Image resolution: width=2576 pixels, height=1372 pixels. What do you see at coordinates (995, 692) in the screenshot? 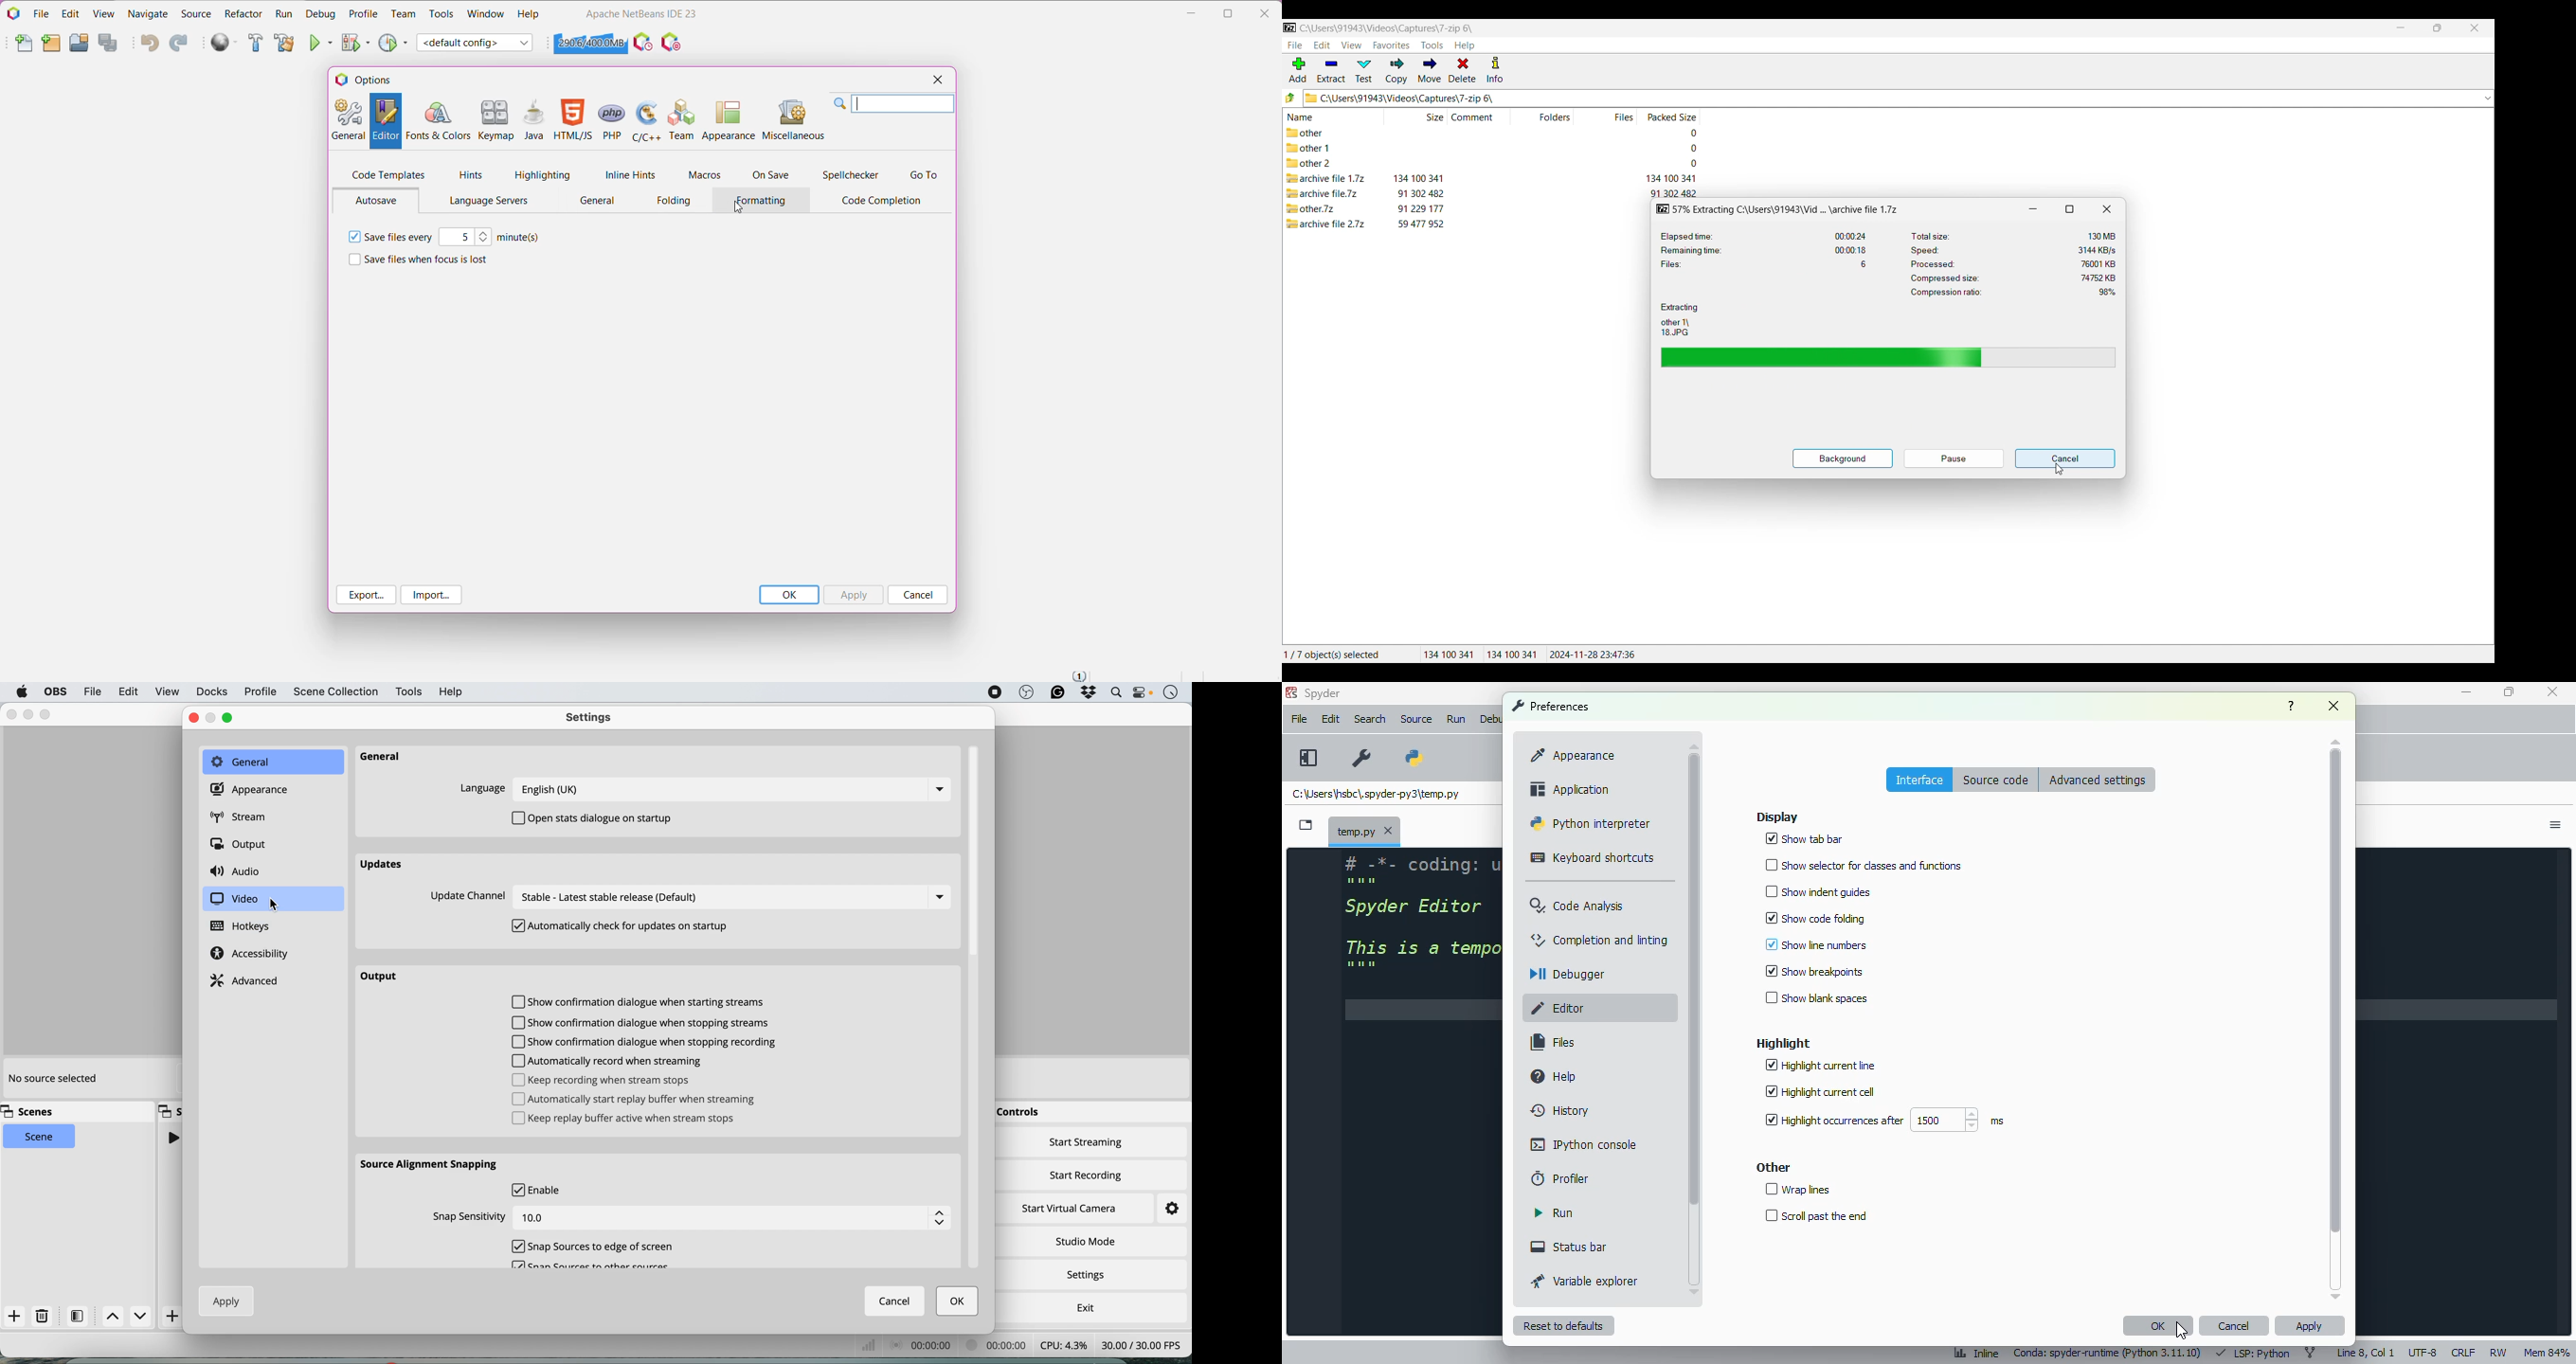
I see `screen recorder` at bounding box center [995, 692].